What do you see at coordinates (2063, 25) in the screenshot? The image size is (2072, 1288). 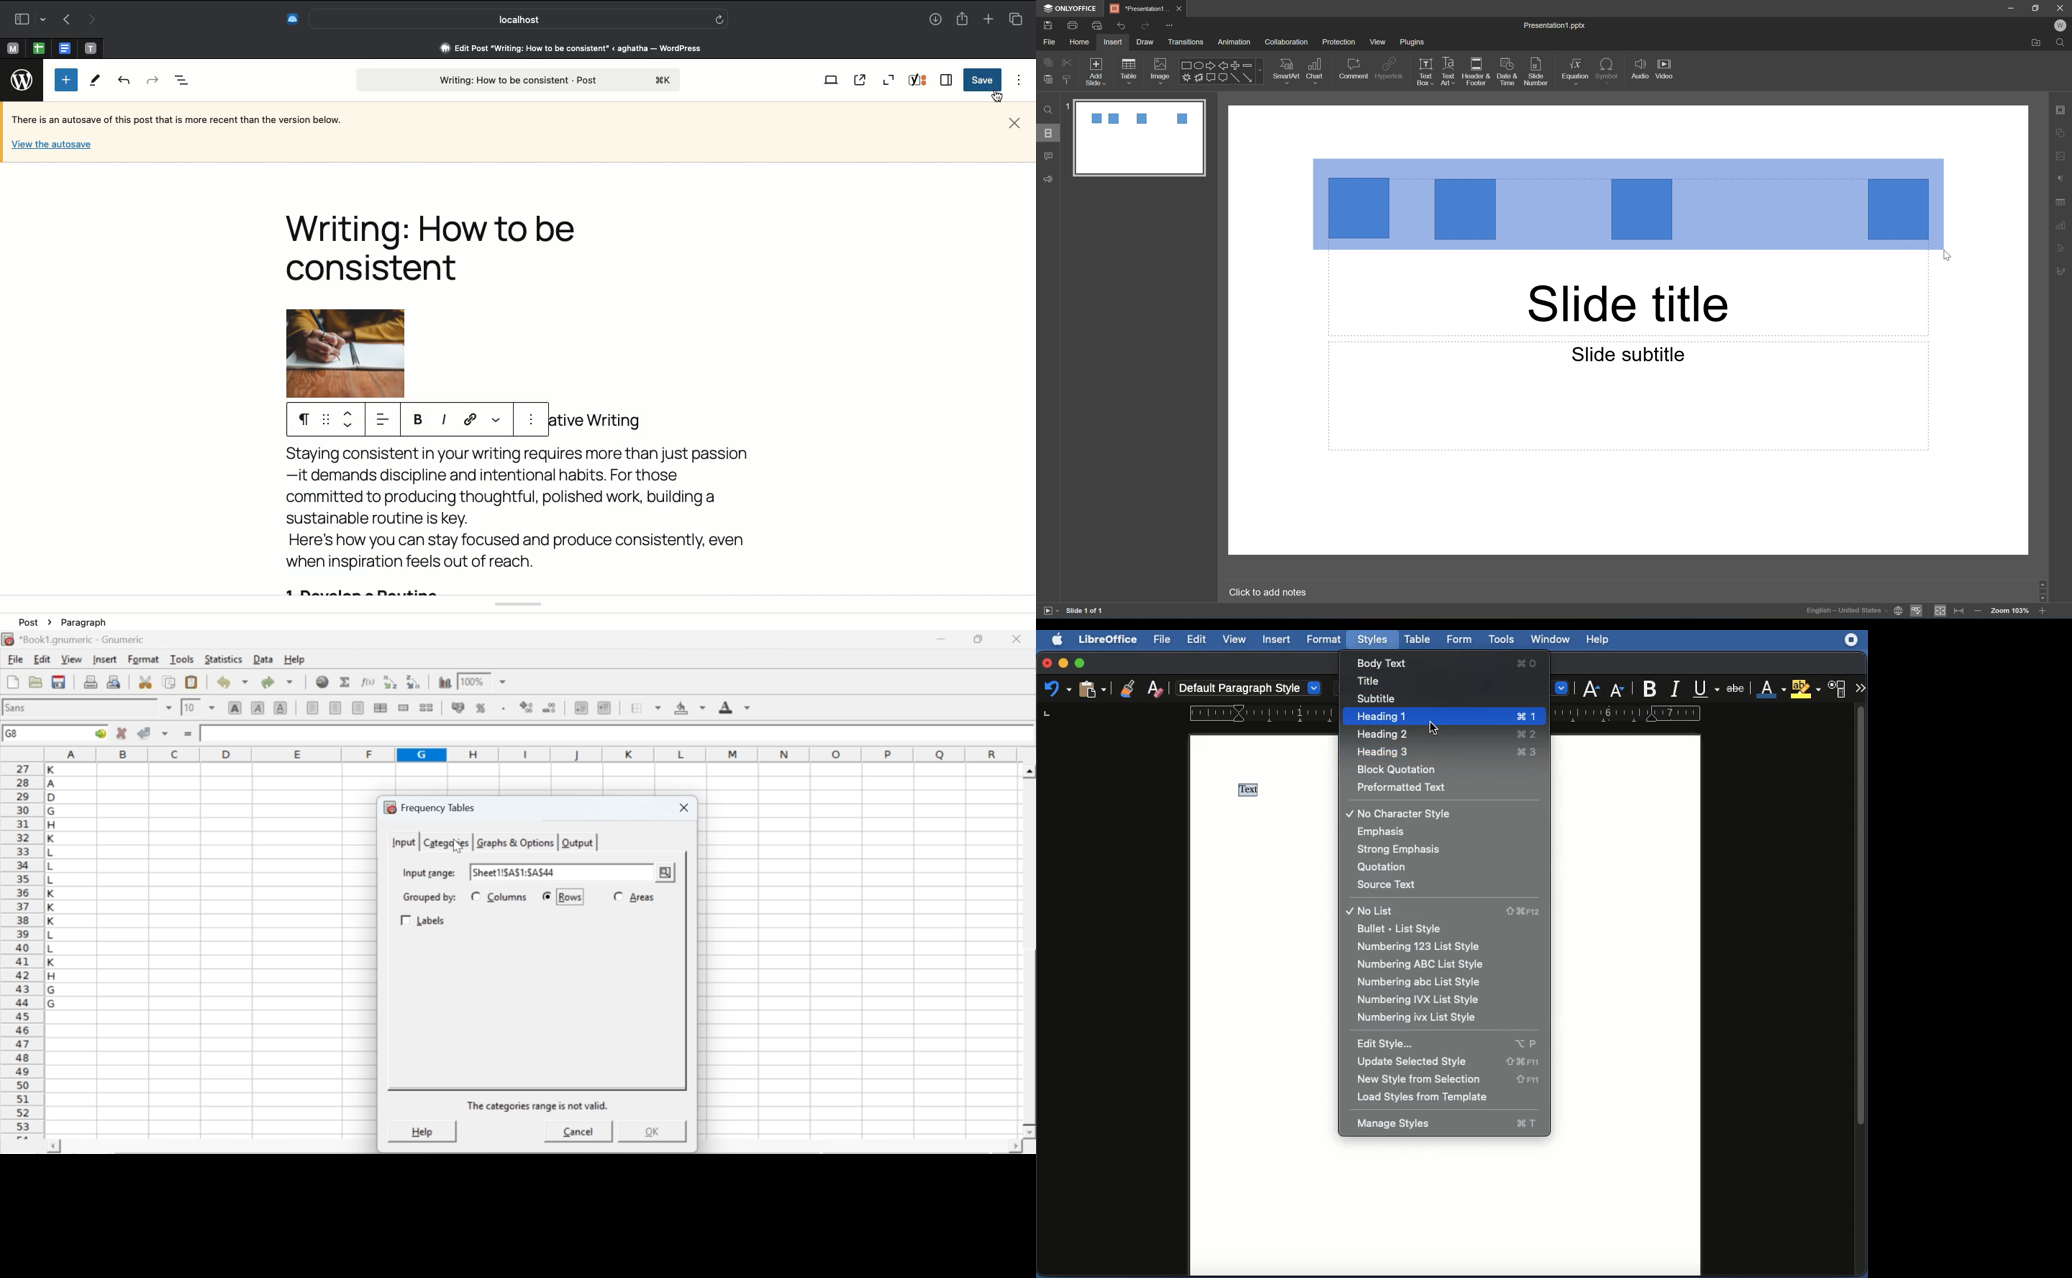 I see `W` at bounding box center [2063, 25].